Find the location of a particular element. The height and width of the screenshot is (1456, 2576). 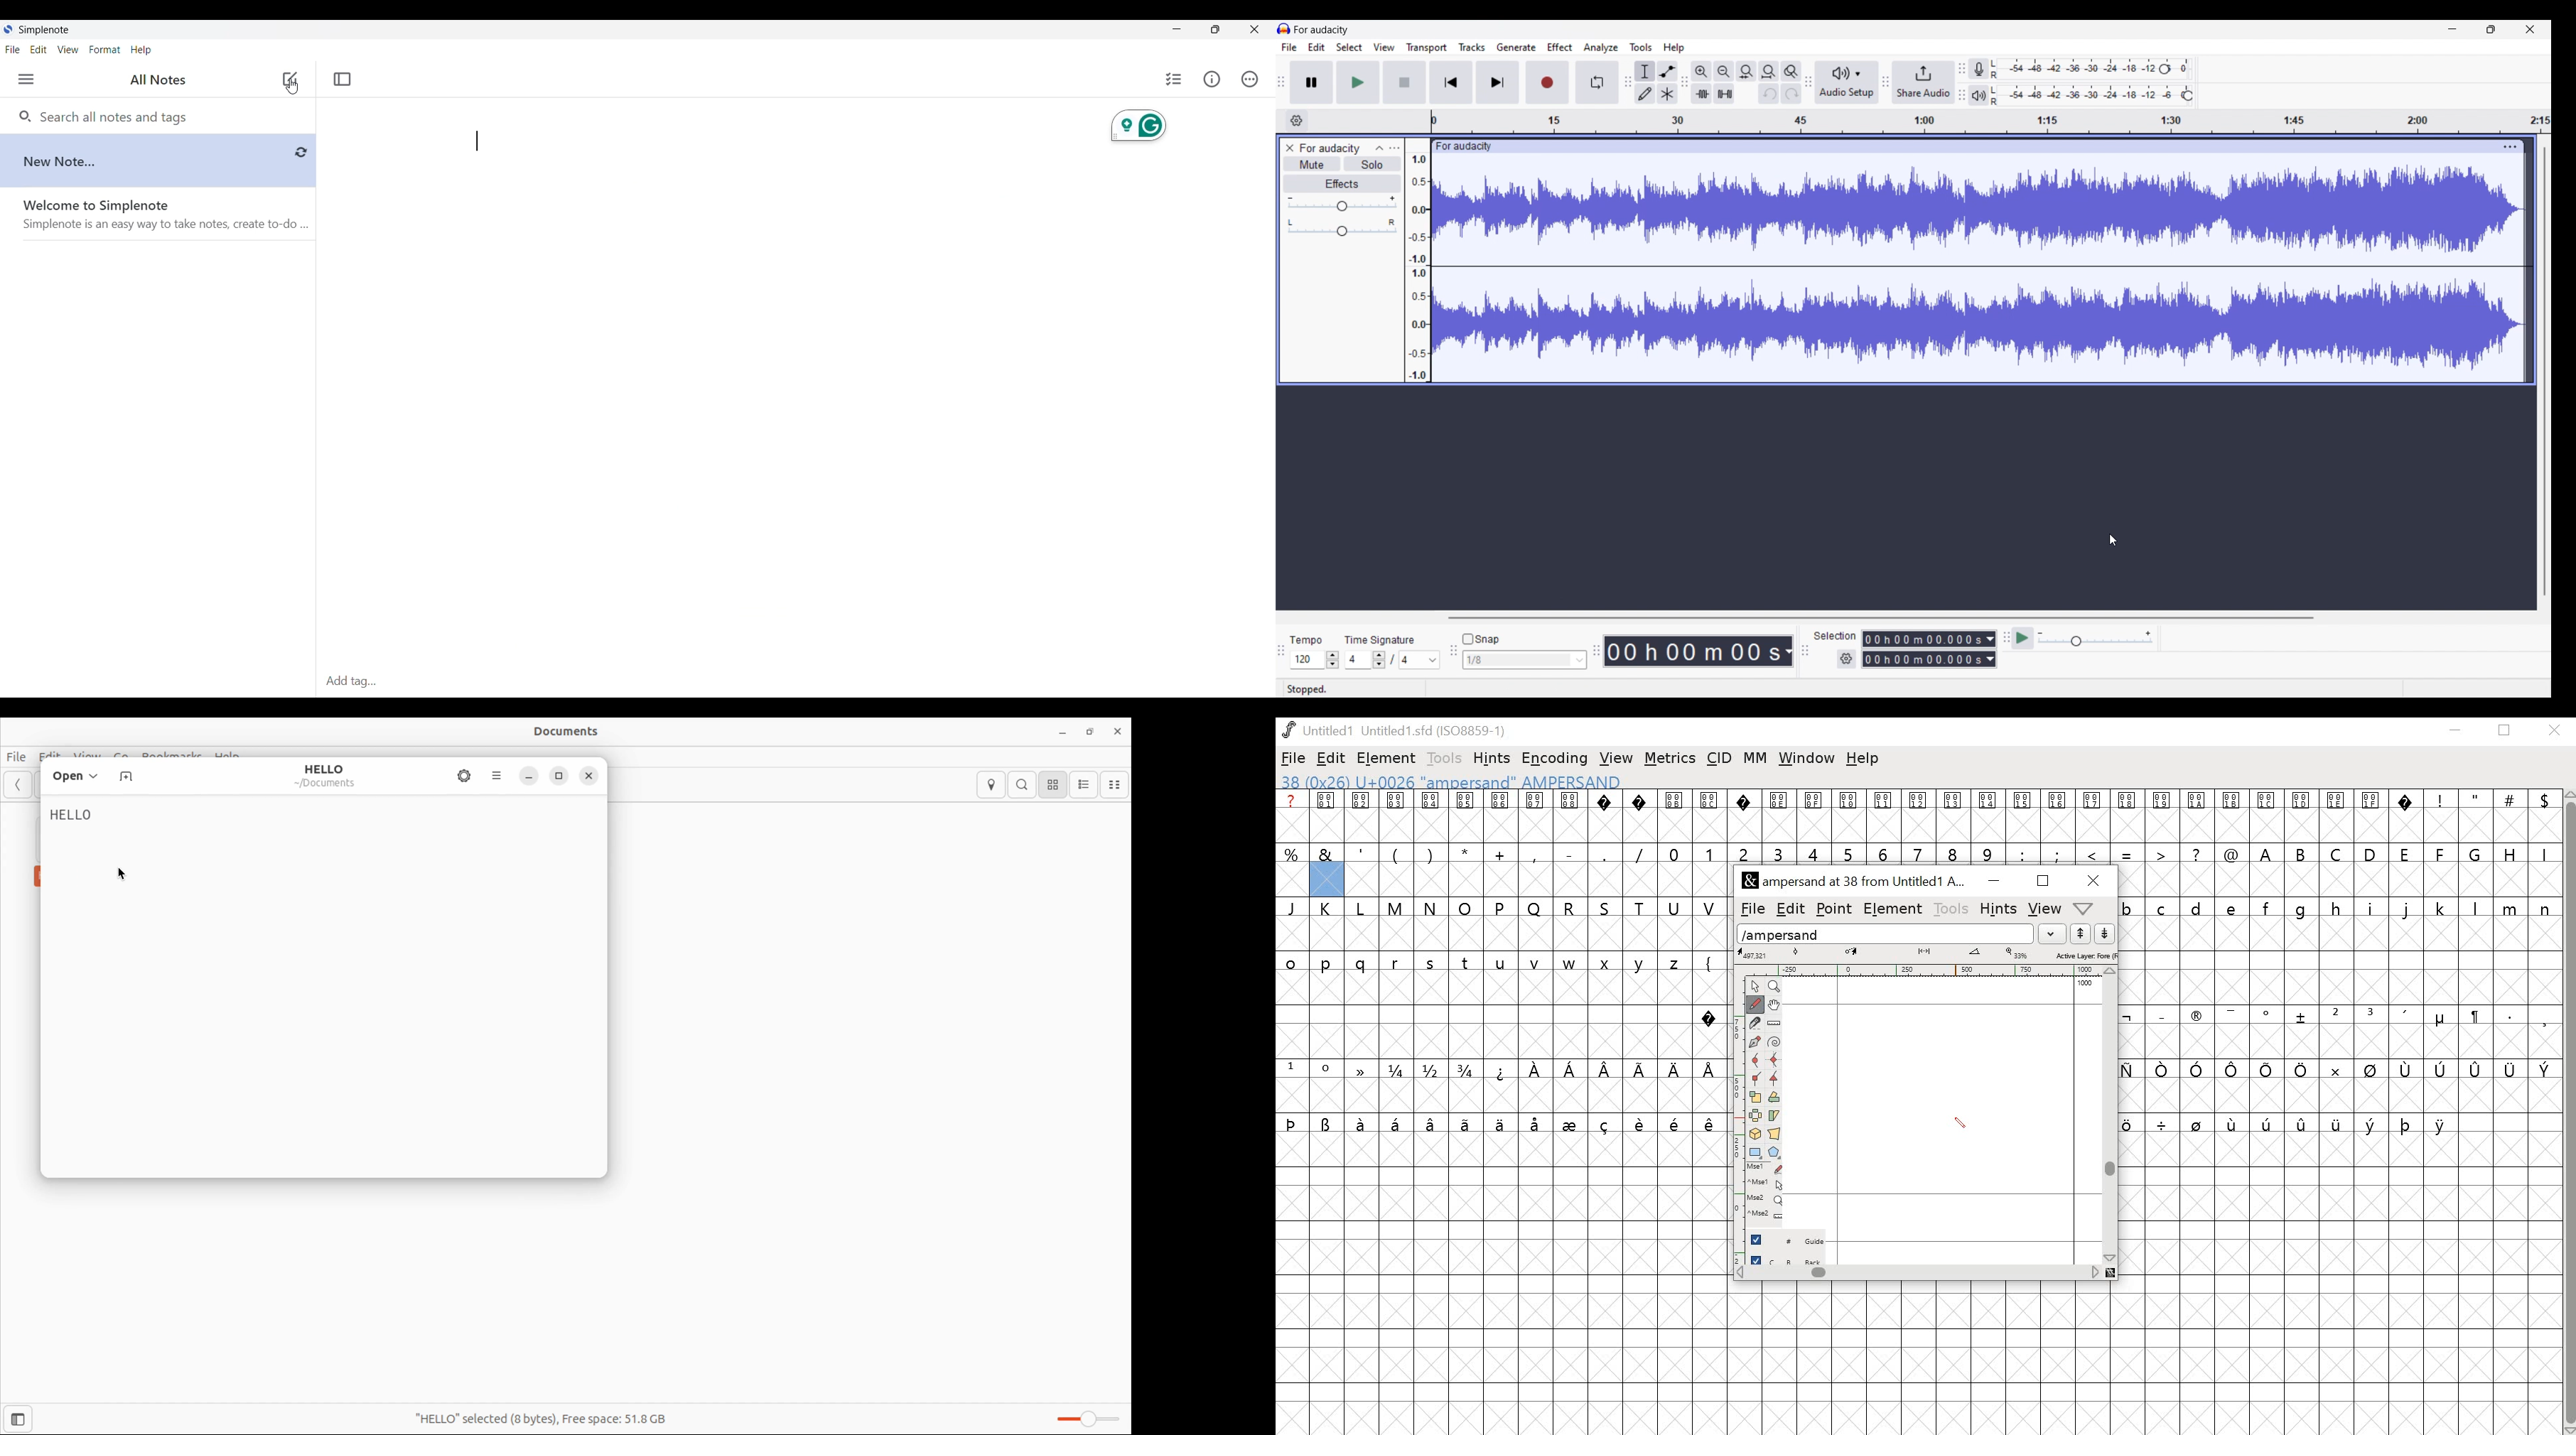

Stop is located at coordinates (1404, 82).